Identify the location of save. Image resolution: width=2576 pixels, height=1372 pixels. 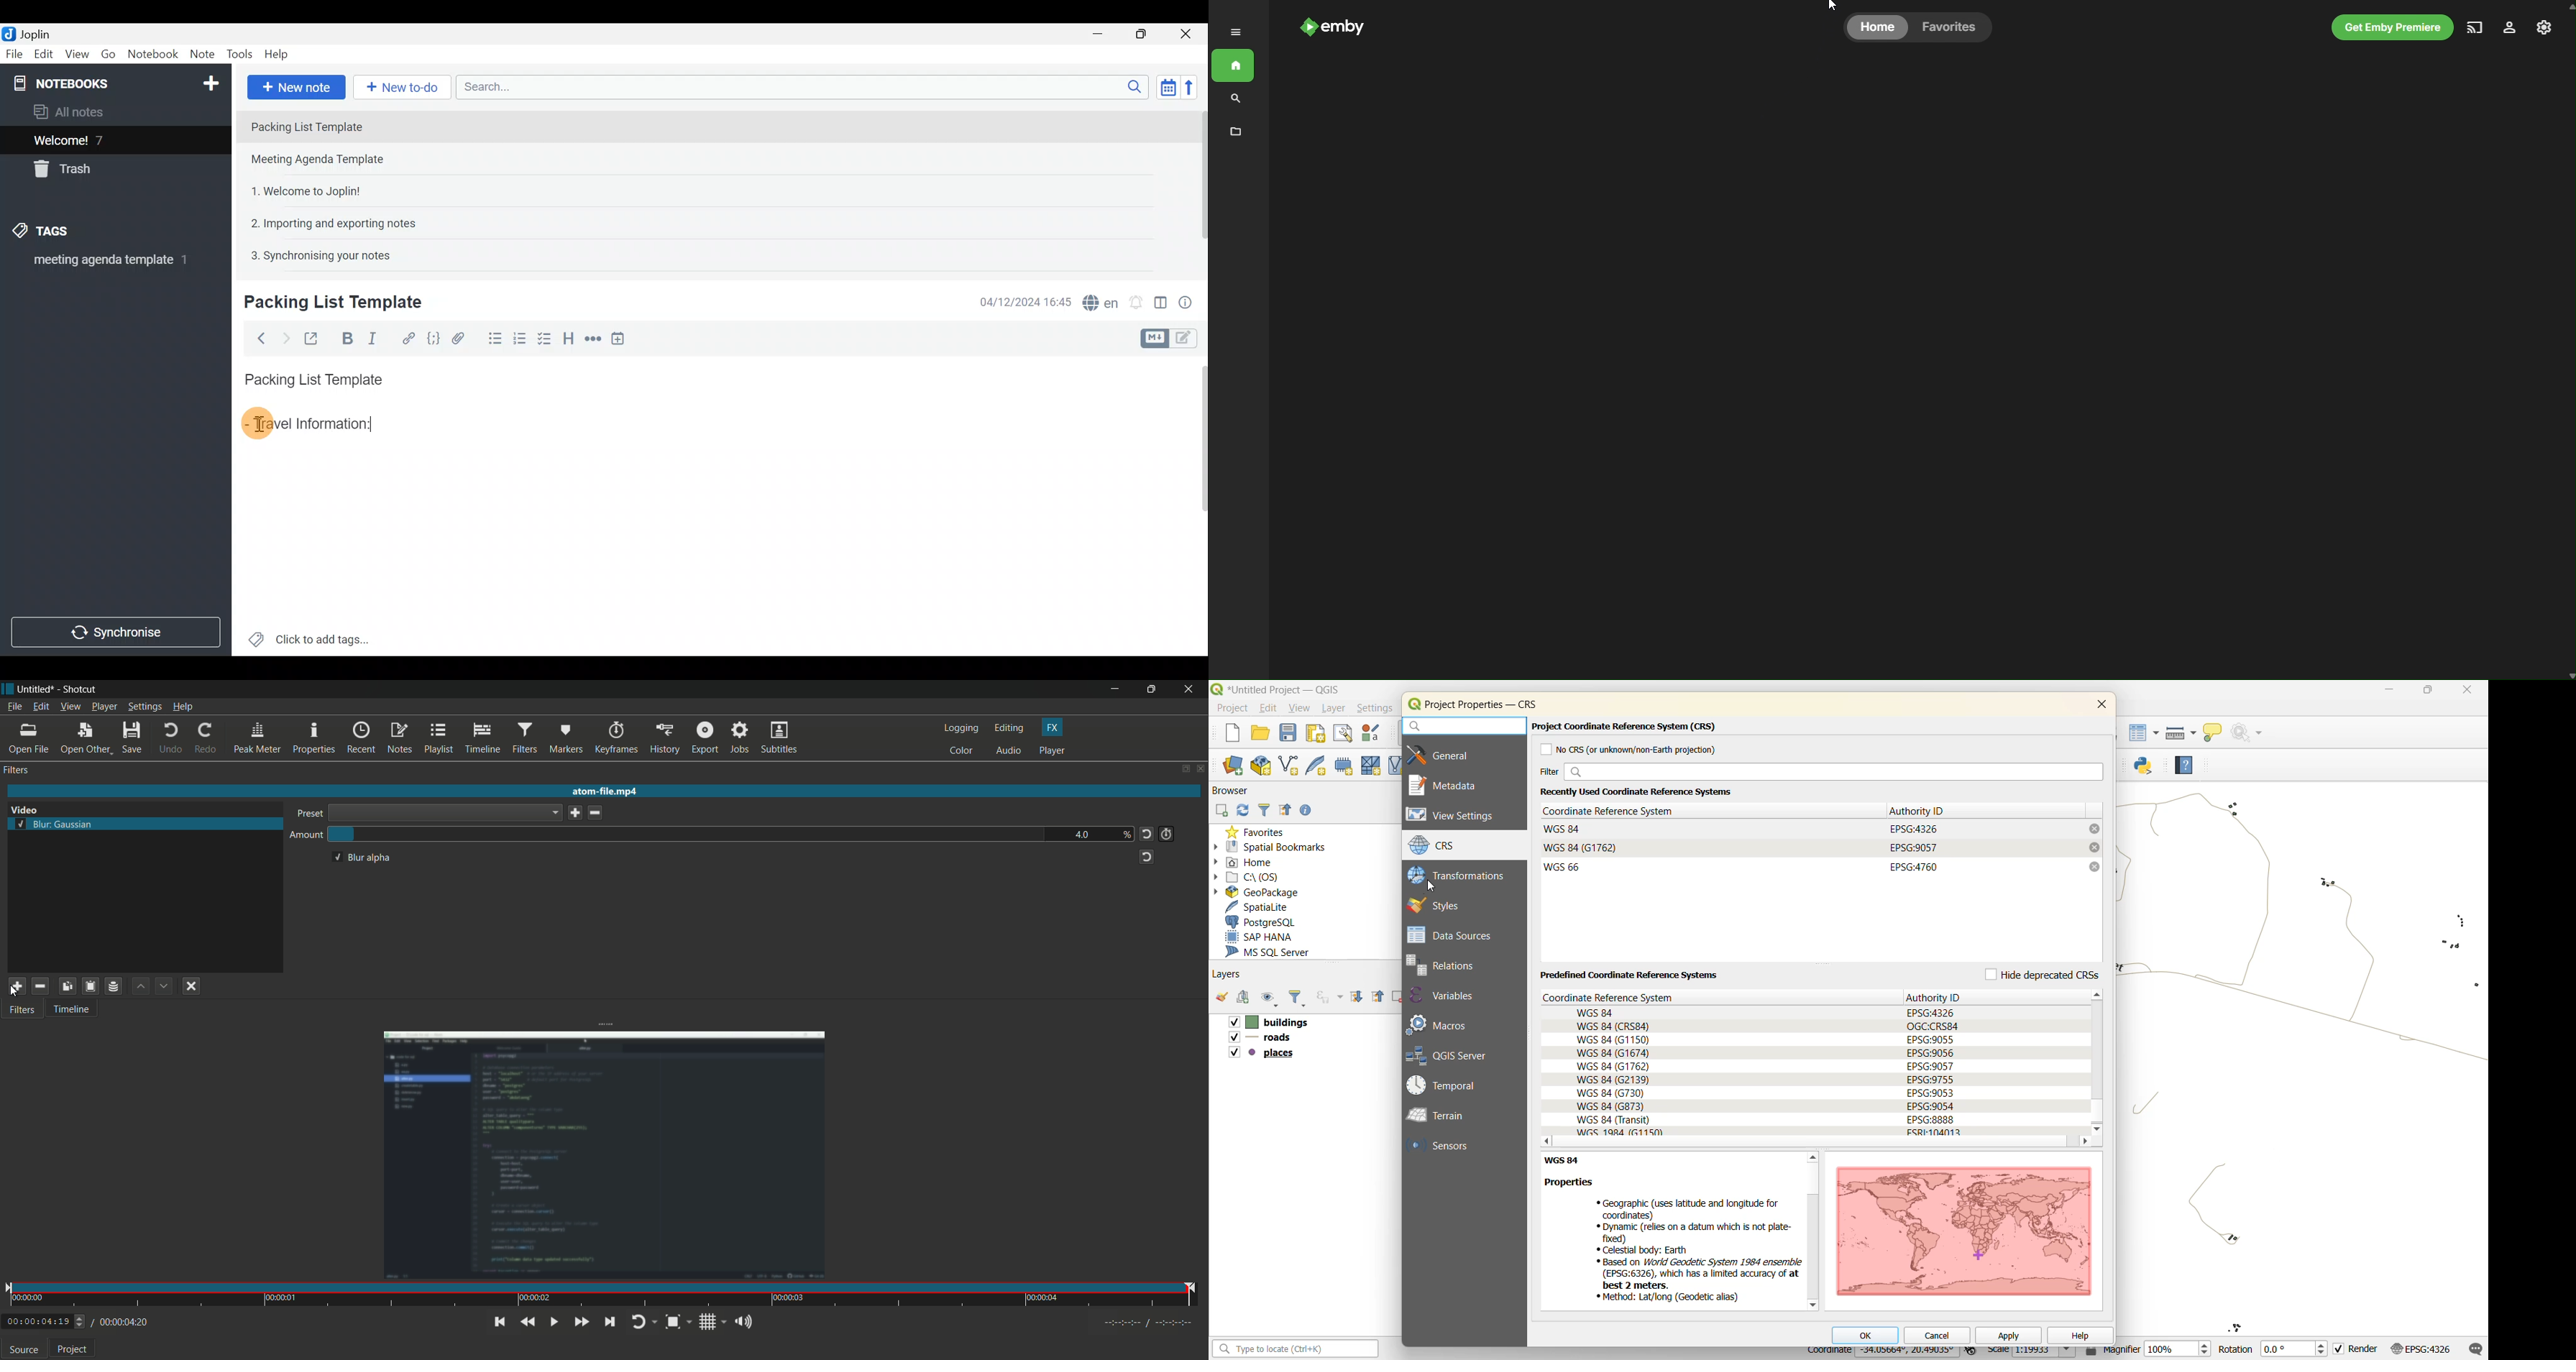
(1289, 734).